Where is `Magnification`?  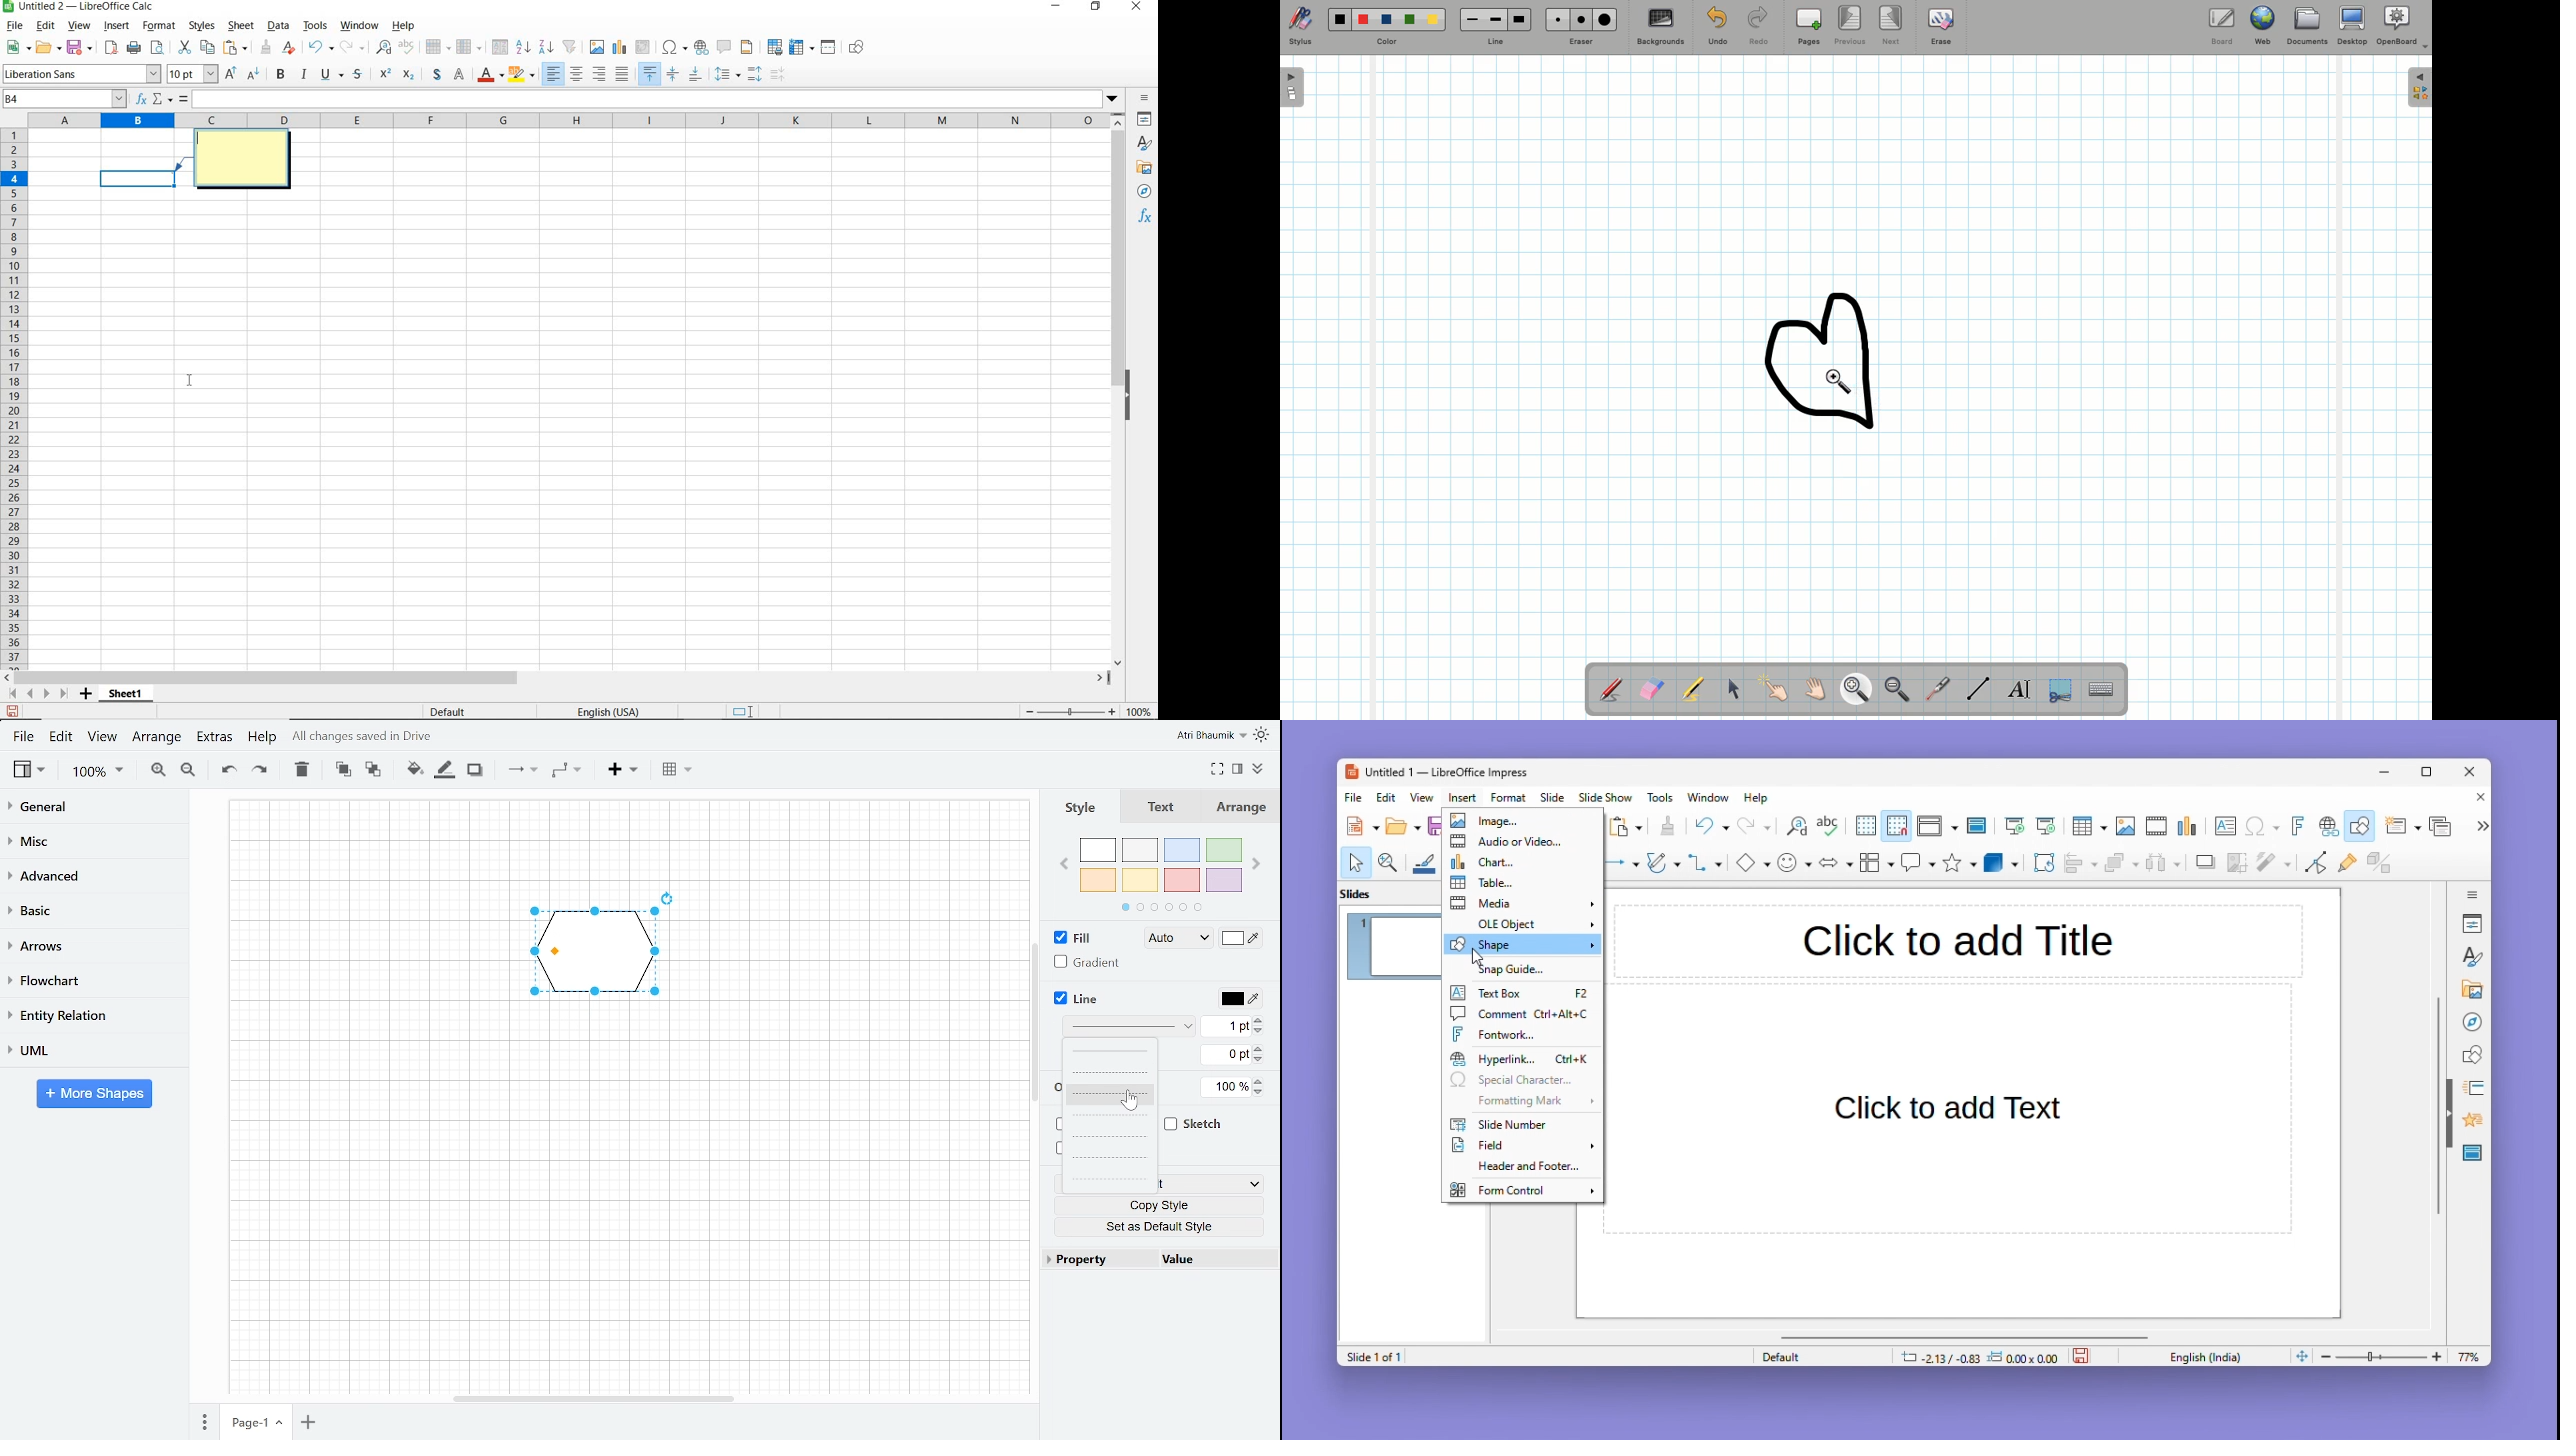
Magnification is located at coordinates (1389, 861).